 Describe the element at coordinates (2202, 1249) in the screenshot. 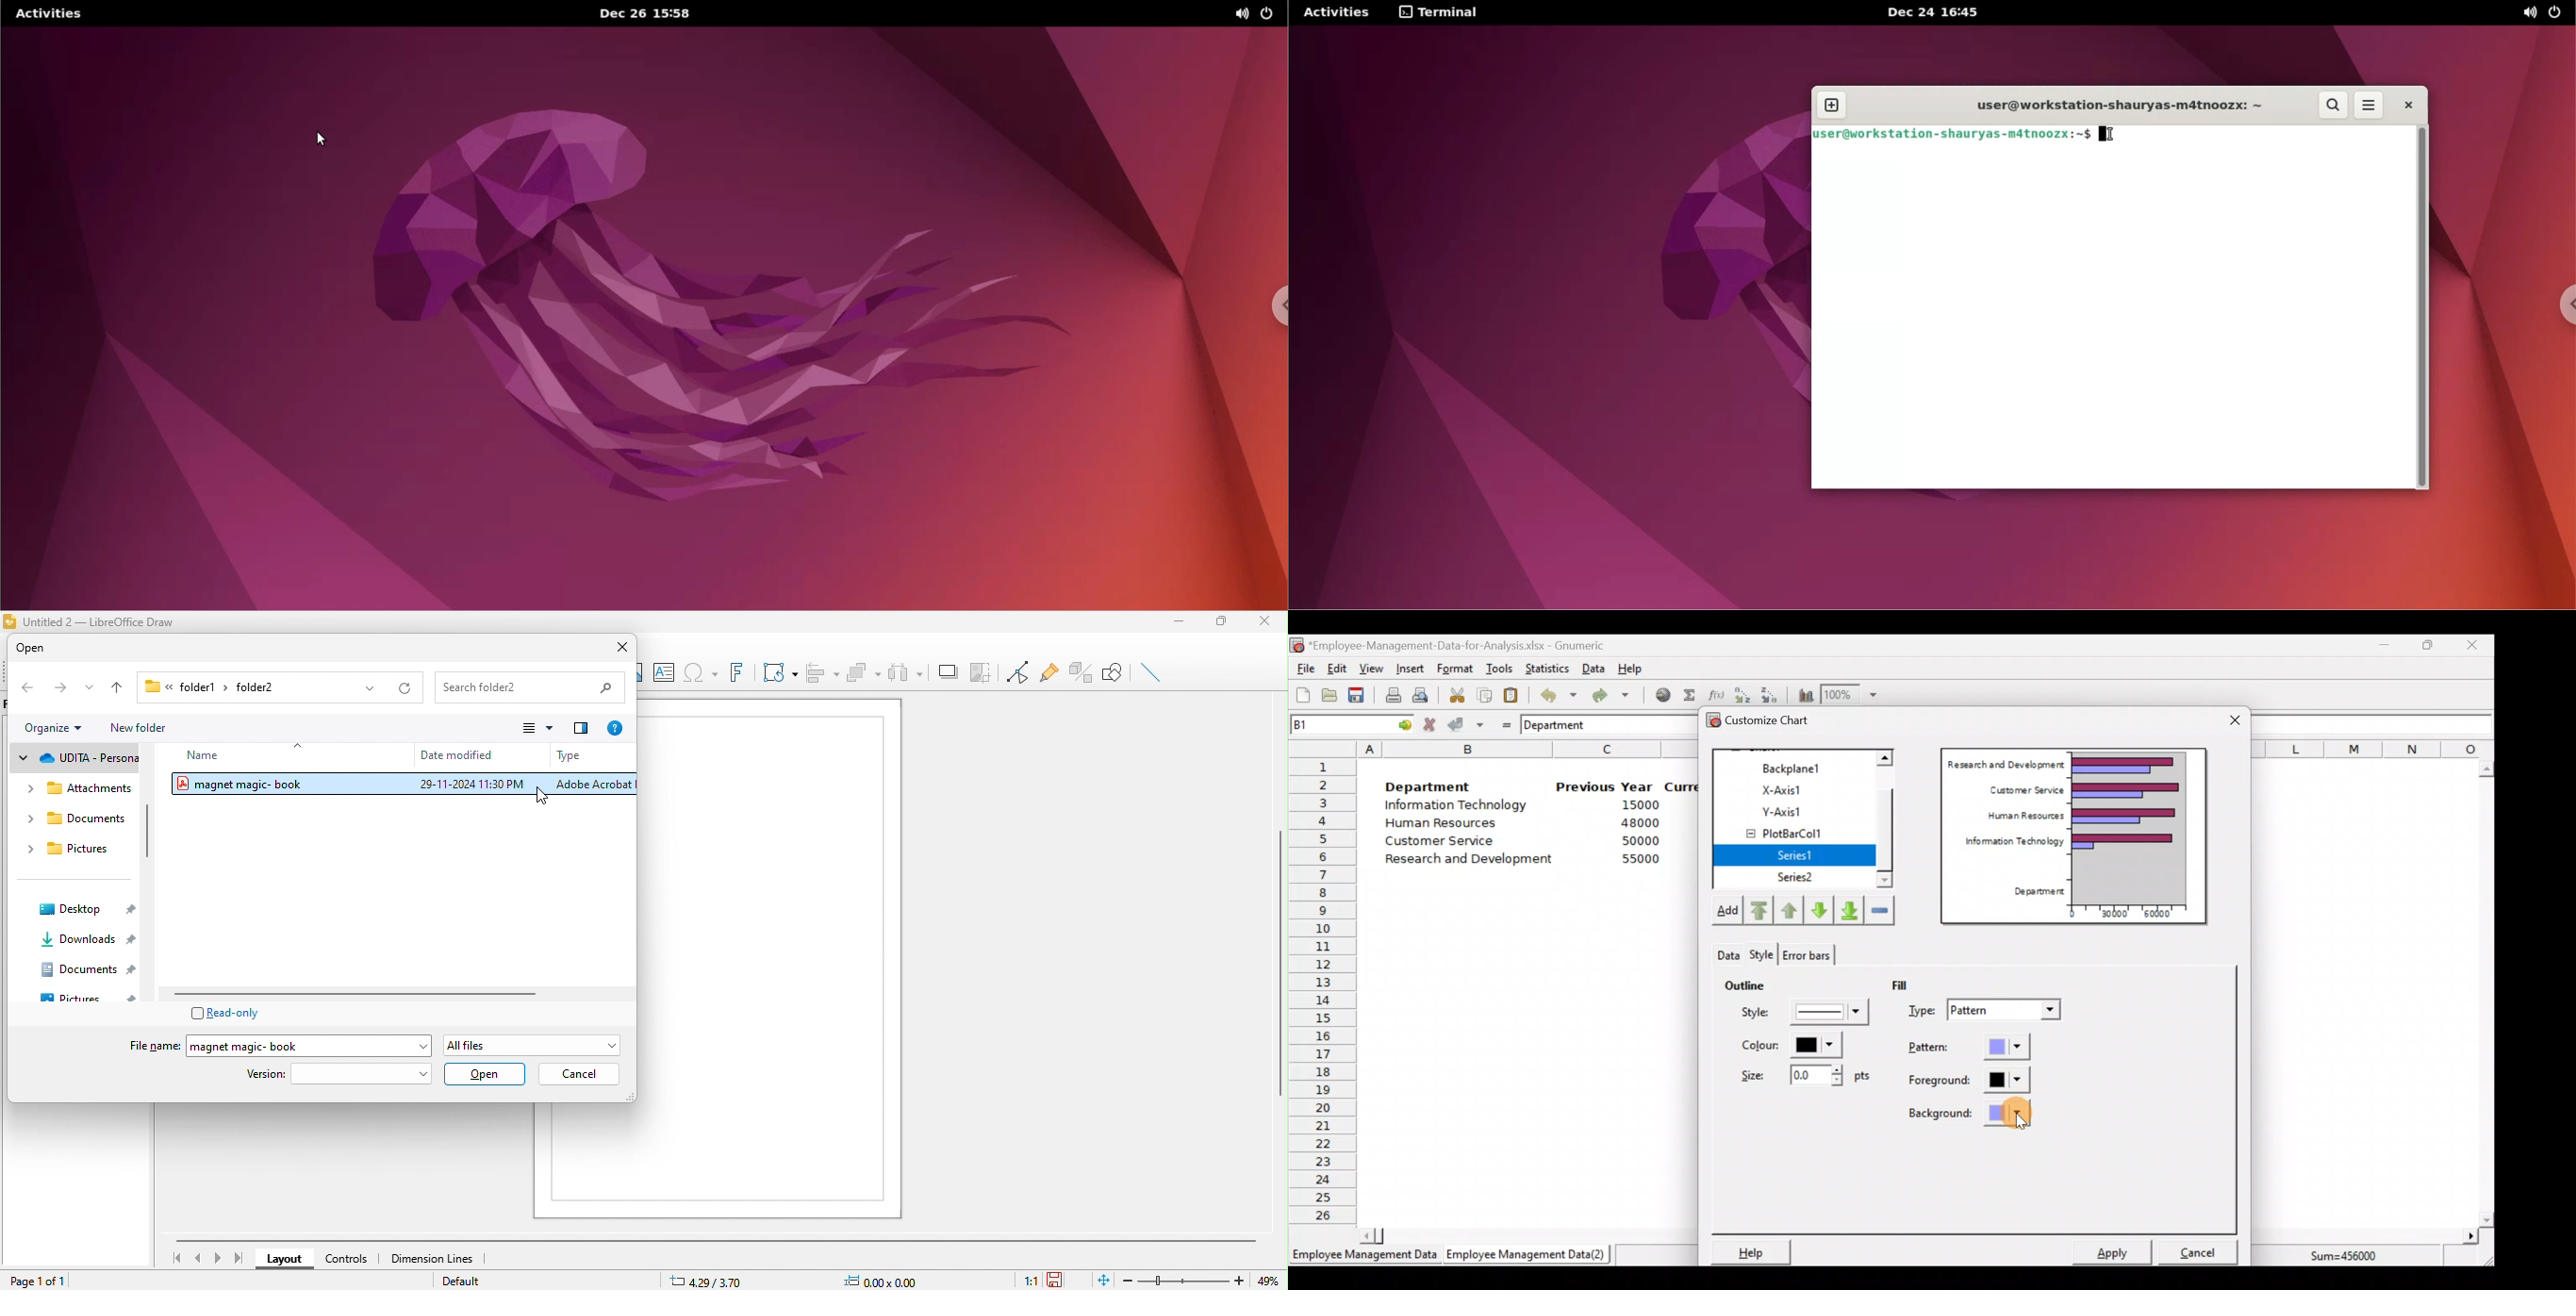

I see `Cancel` at that location.